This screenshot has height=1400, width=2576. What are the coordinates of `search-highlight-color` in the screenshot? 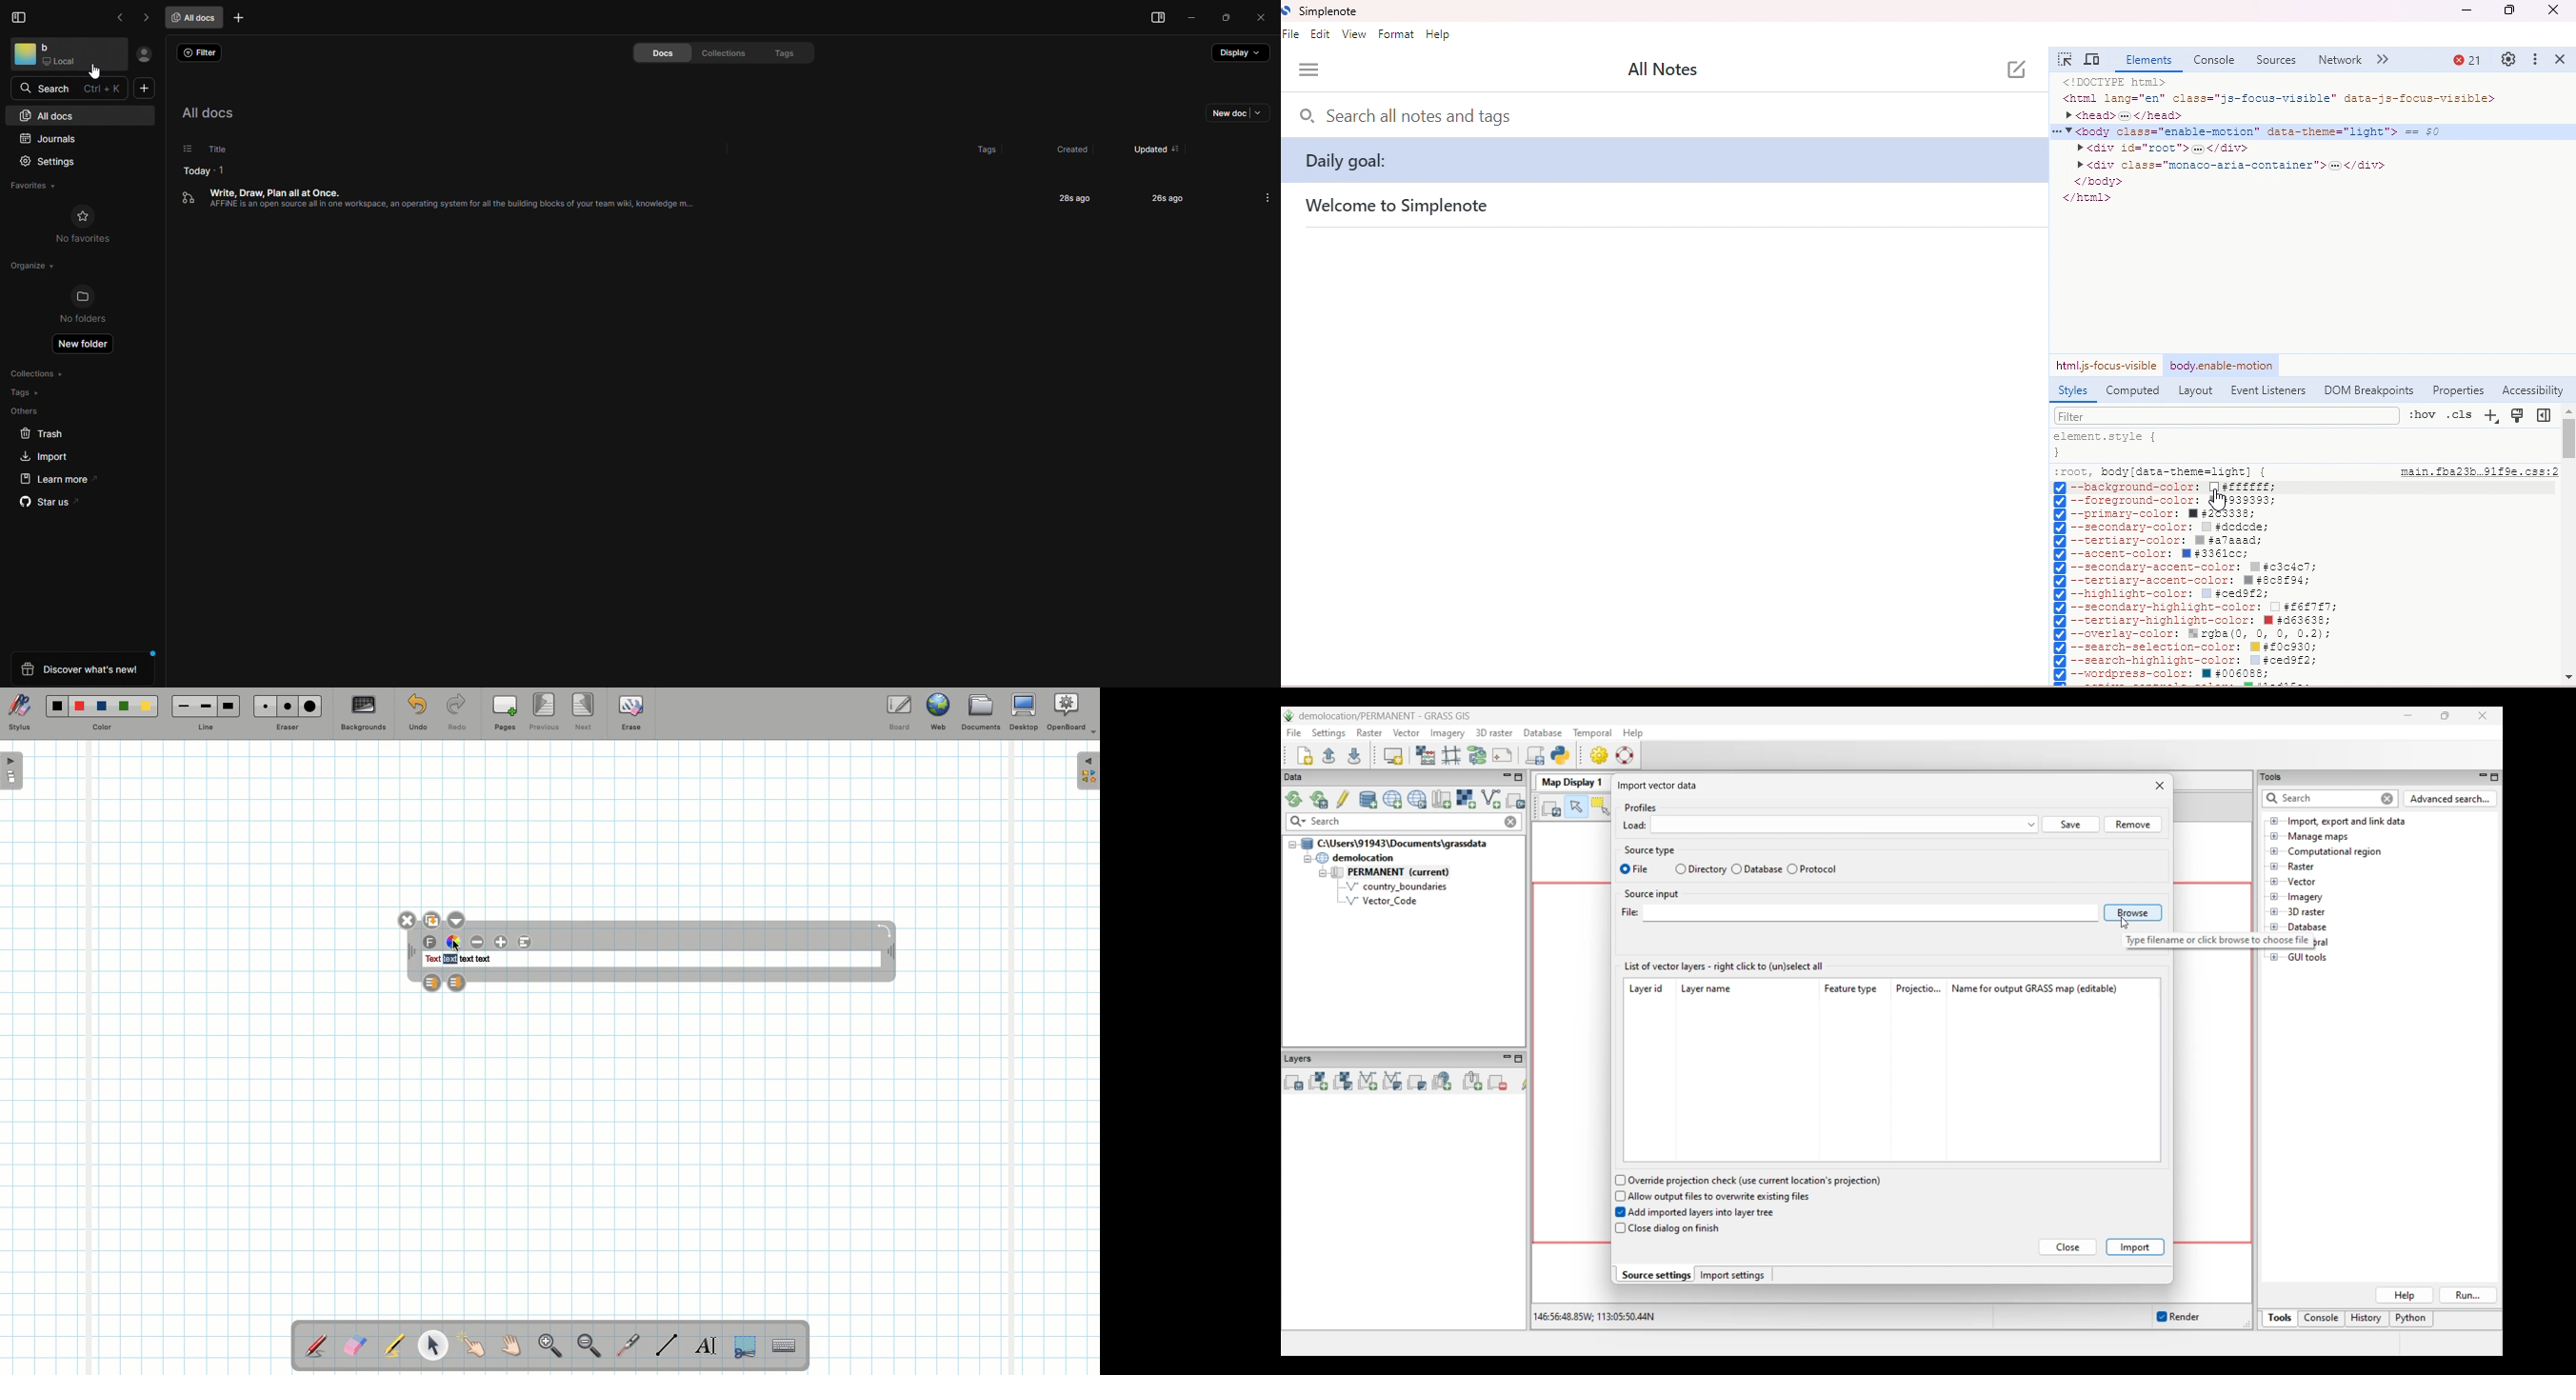 It's located at (2194, 662).